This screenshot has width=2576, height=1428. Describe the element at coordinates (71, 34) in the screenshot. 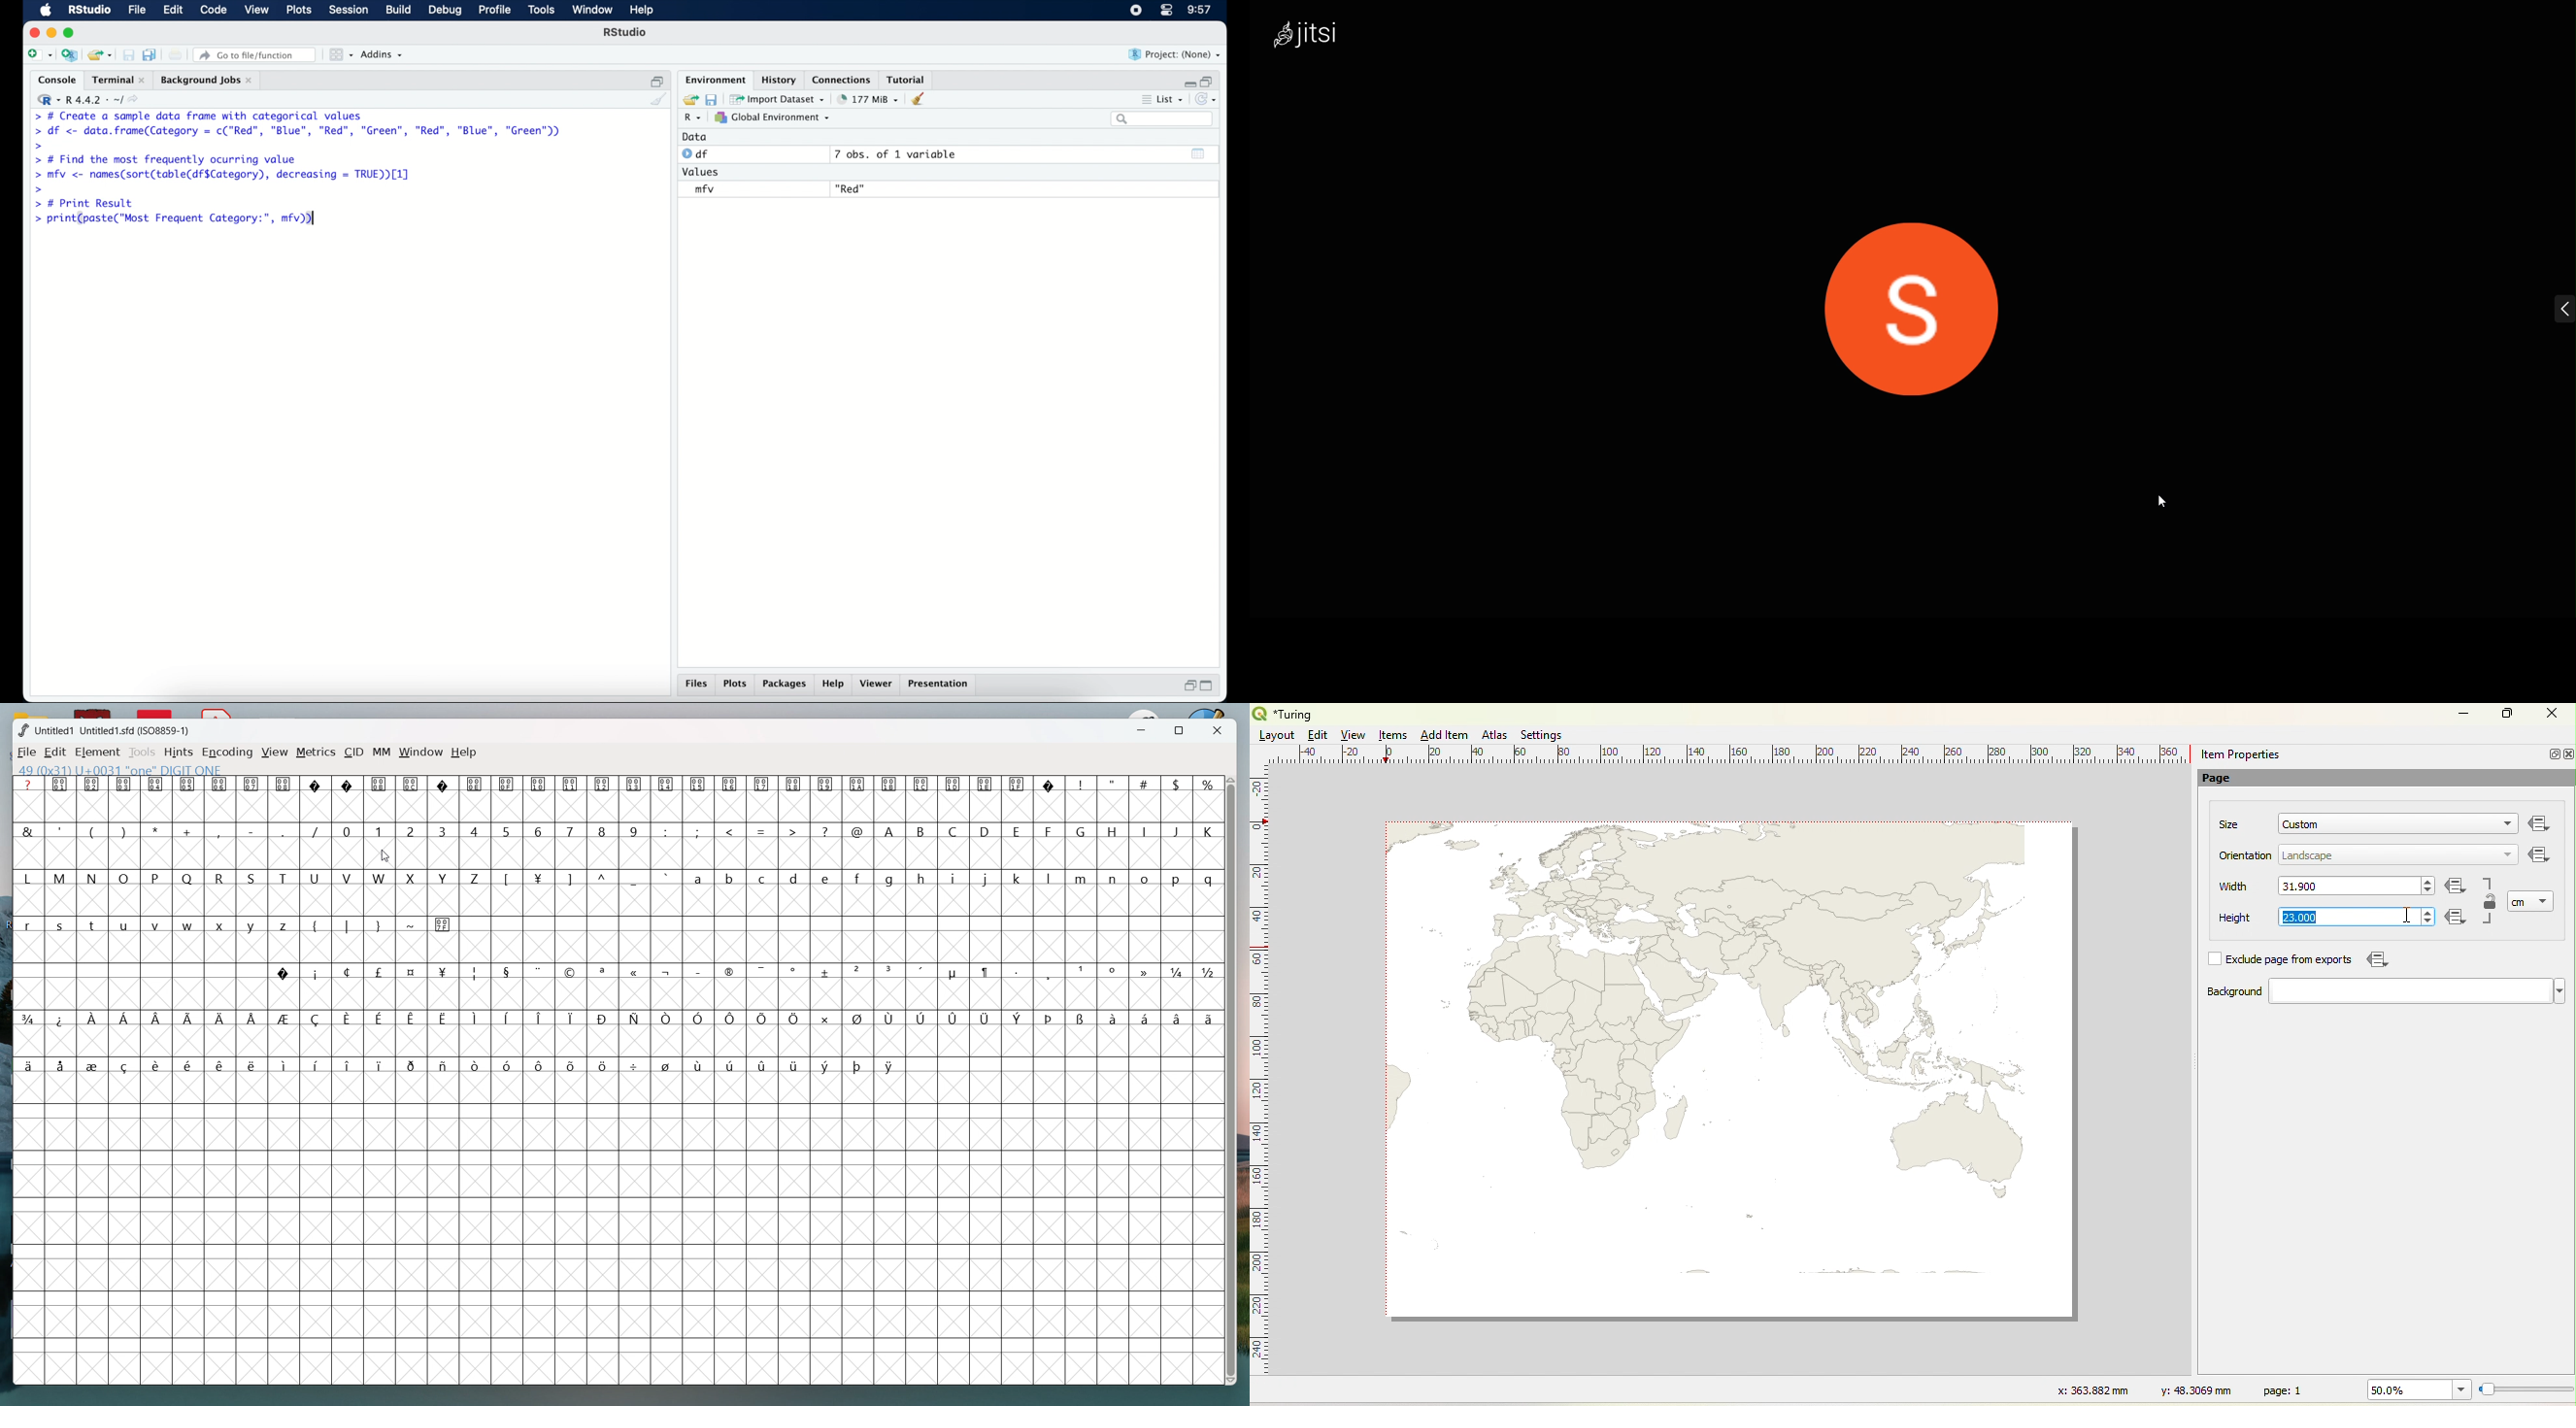

I see `maximize` at that location.